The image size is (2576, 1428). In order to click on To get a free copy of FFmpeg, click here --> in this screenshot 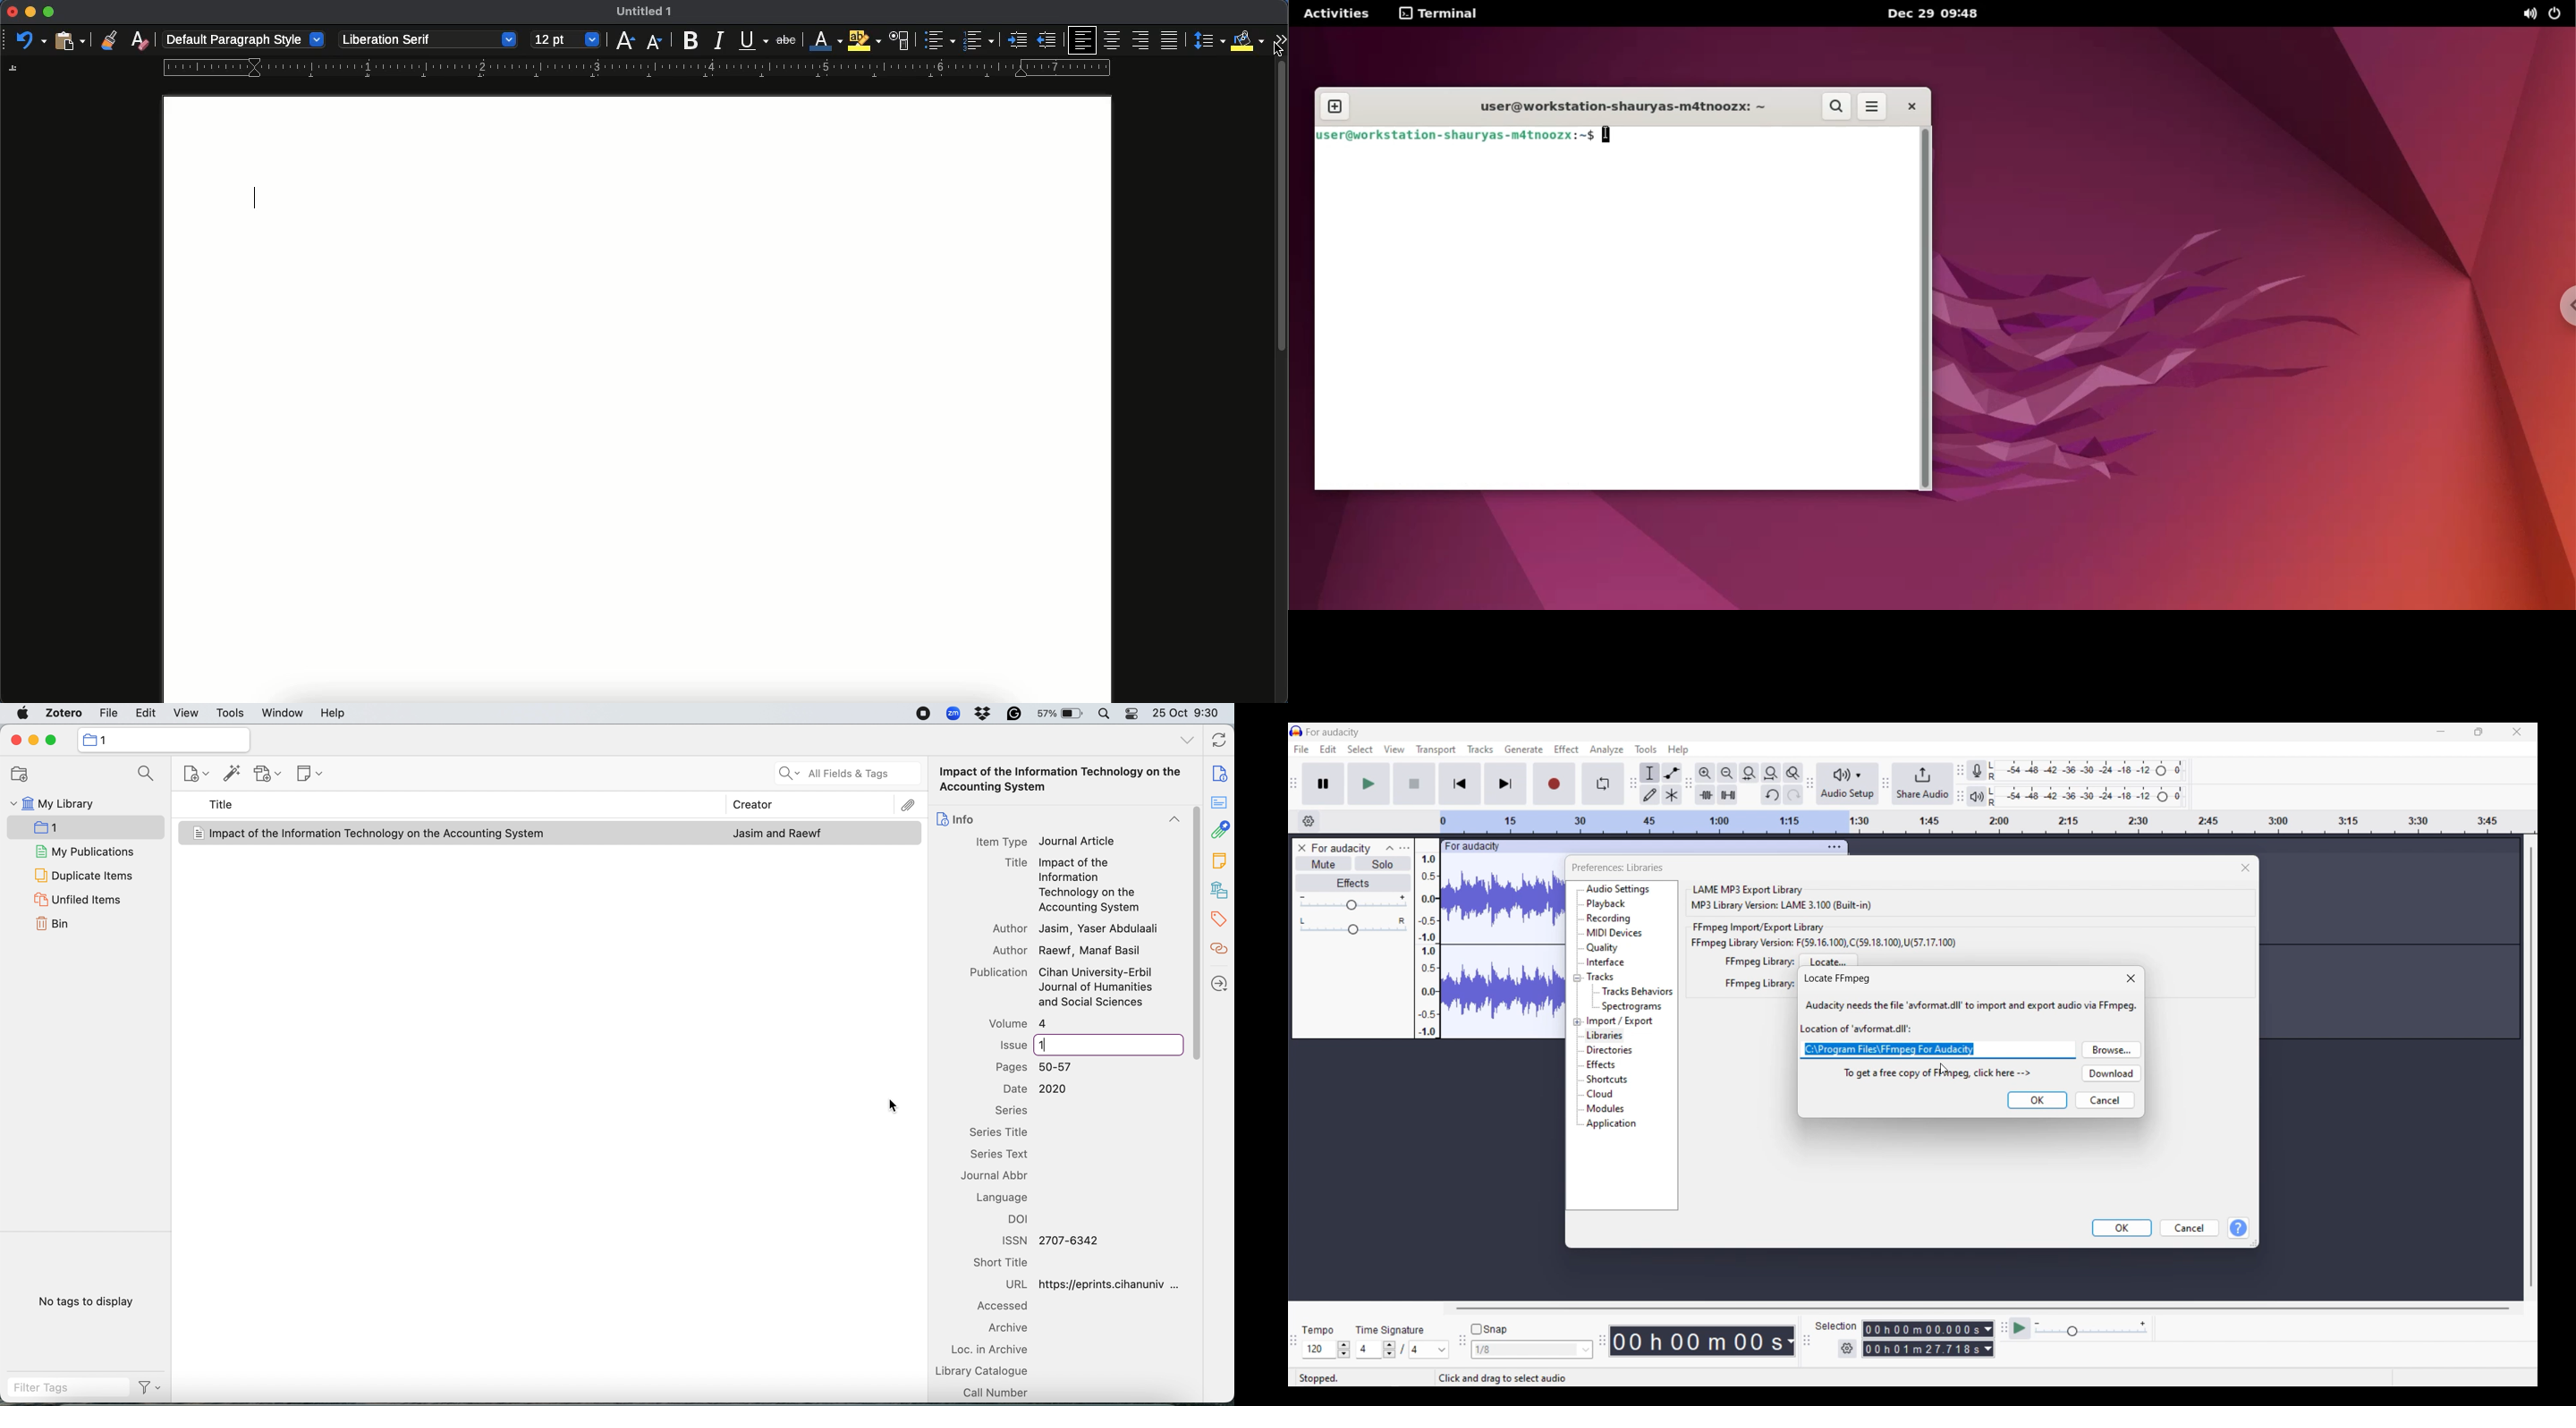, I will do `click(1938, 1073)`.